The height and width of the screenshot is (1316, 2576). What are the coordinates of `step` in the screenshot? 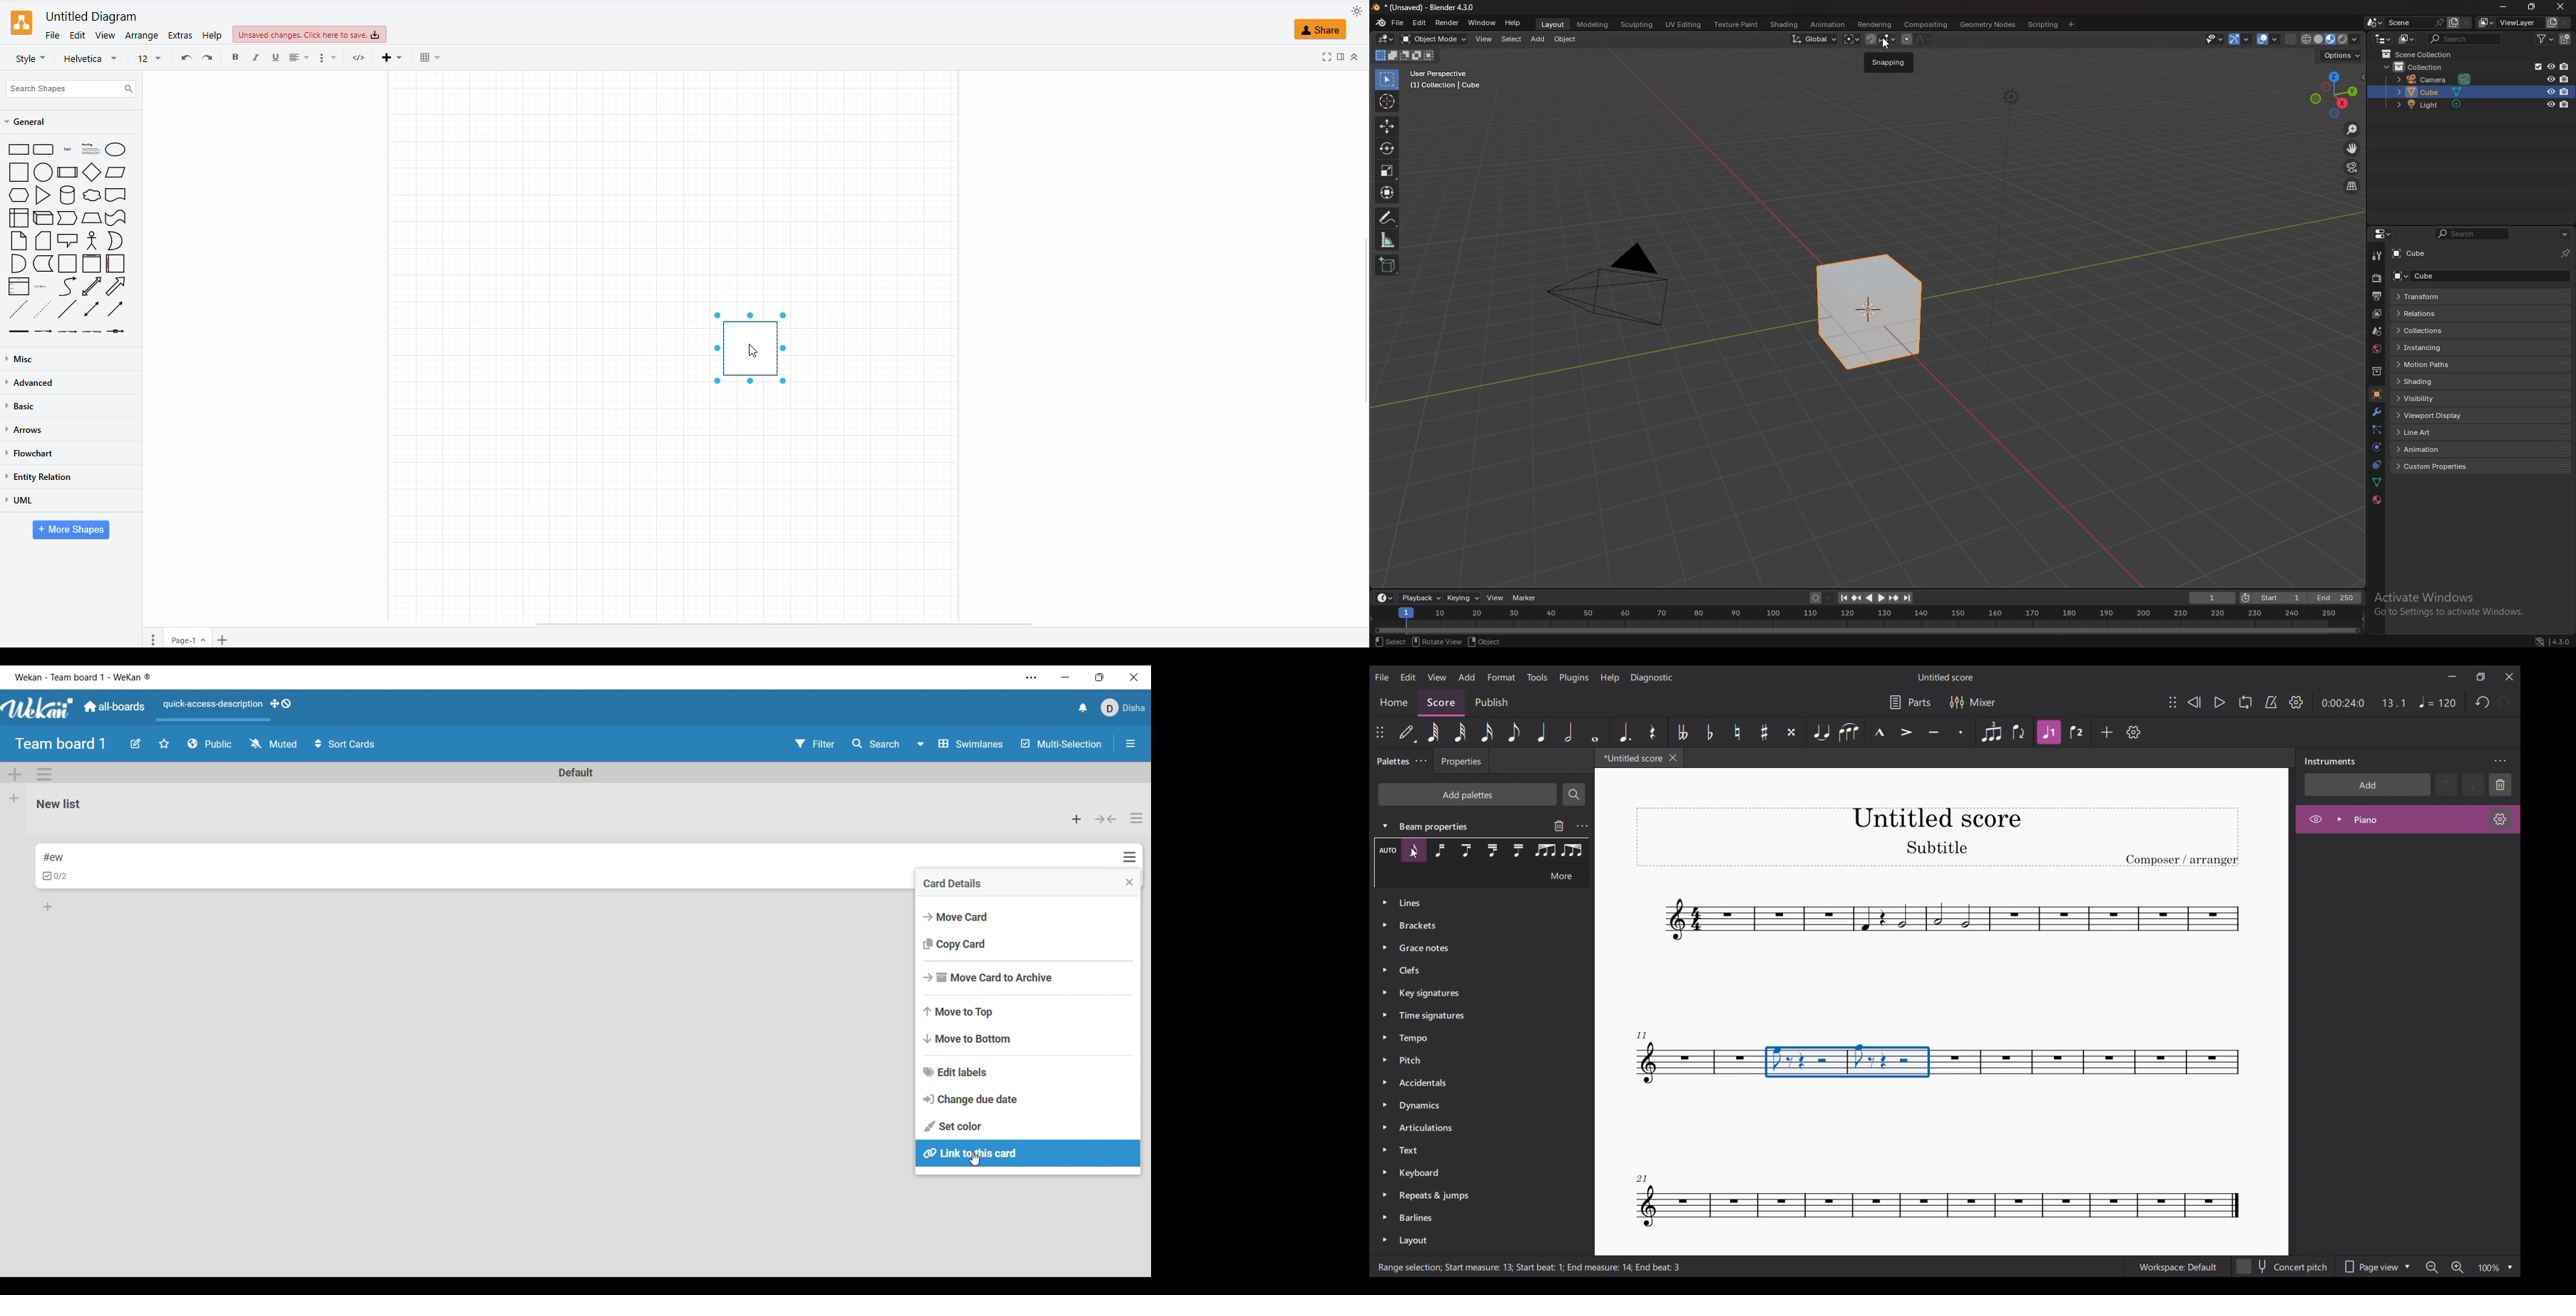 It's located at (66, 219).